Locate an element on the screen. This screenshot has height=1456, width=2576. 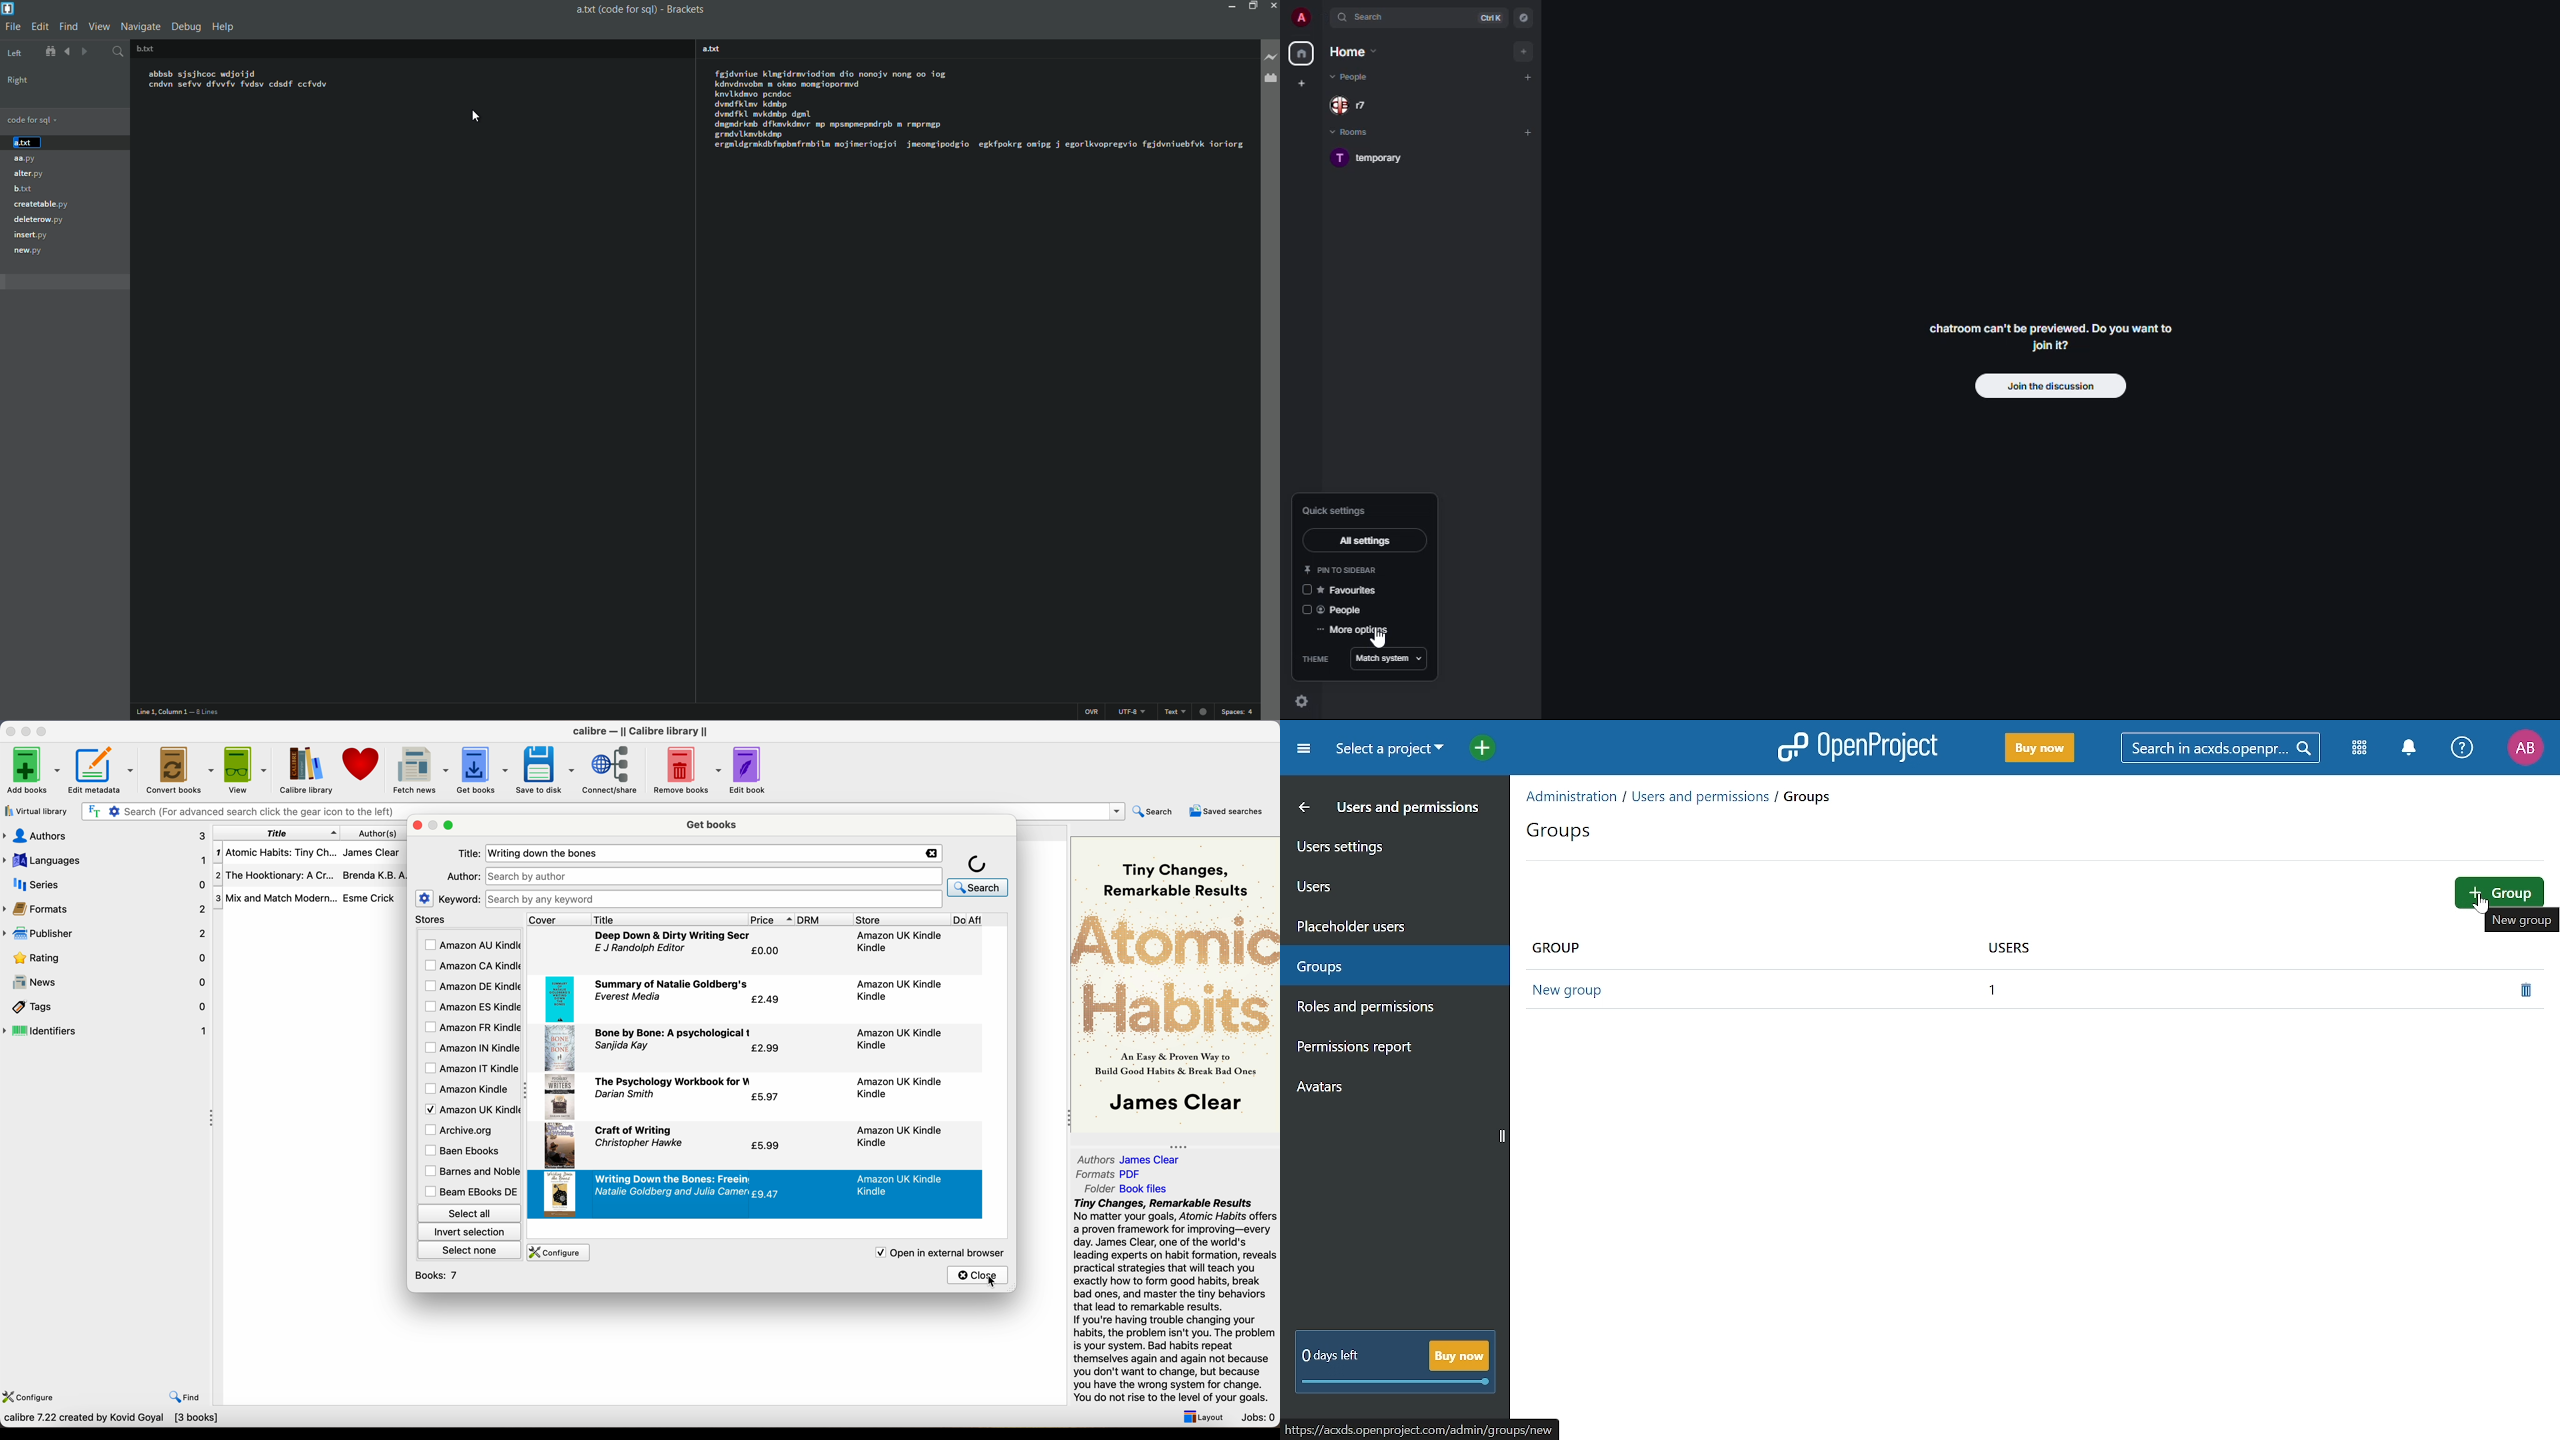
languages is located at coordinates (104, 860).